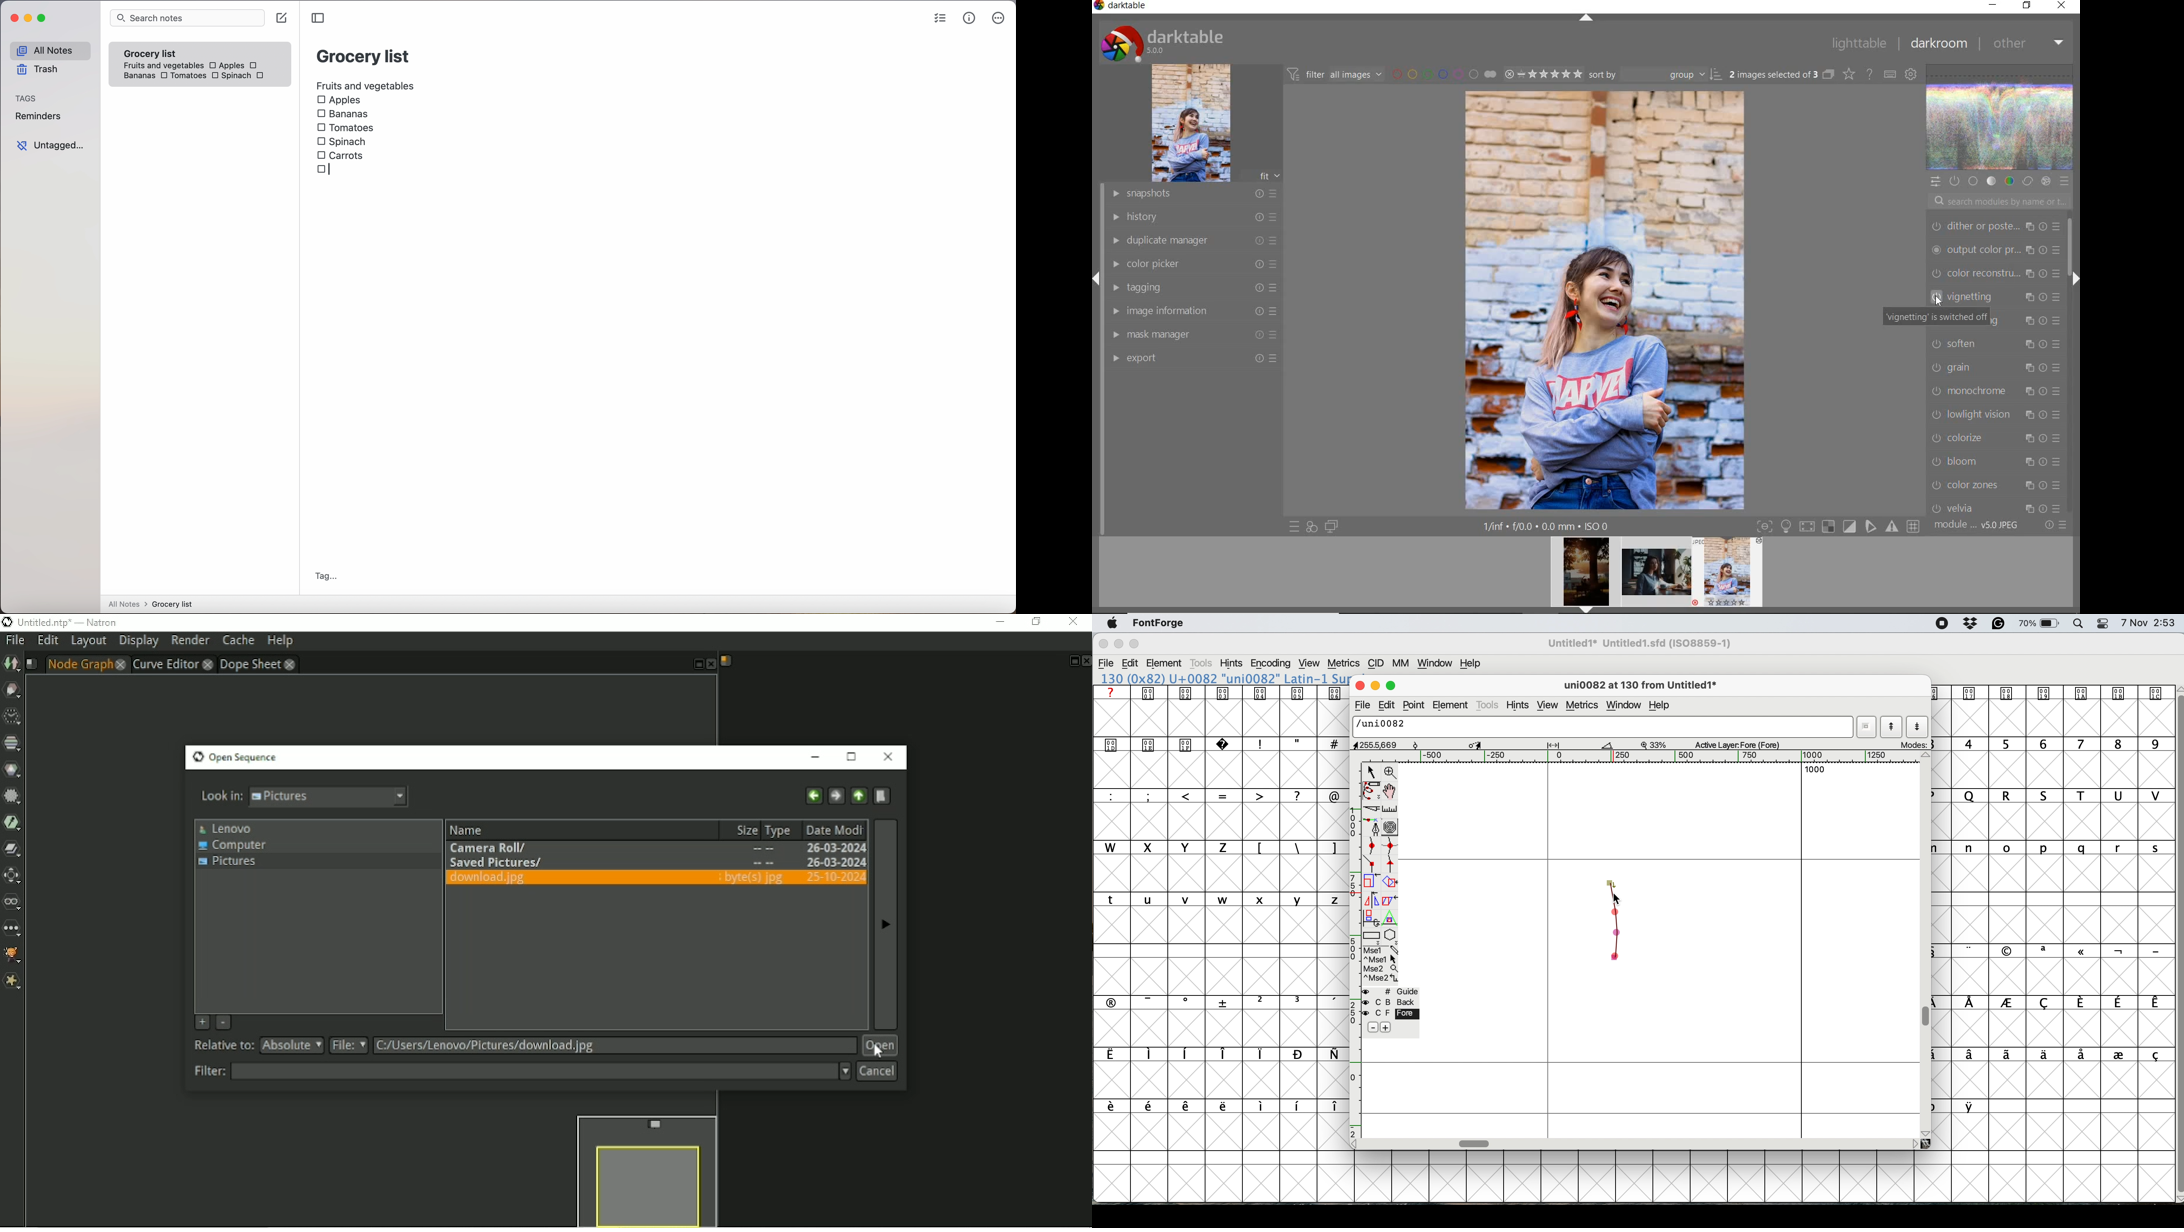 The height and width of the screenshot is (1232, 2184). I want to click on checklist, so click(939, 19).